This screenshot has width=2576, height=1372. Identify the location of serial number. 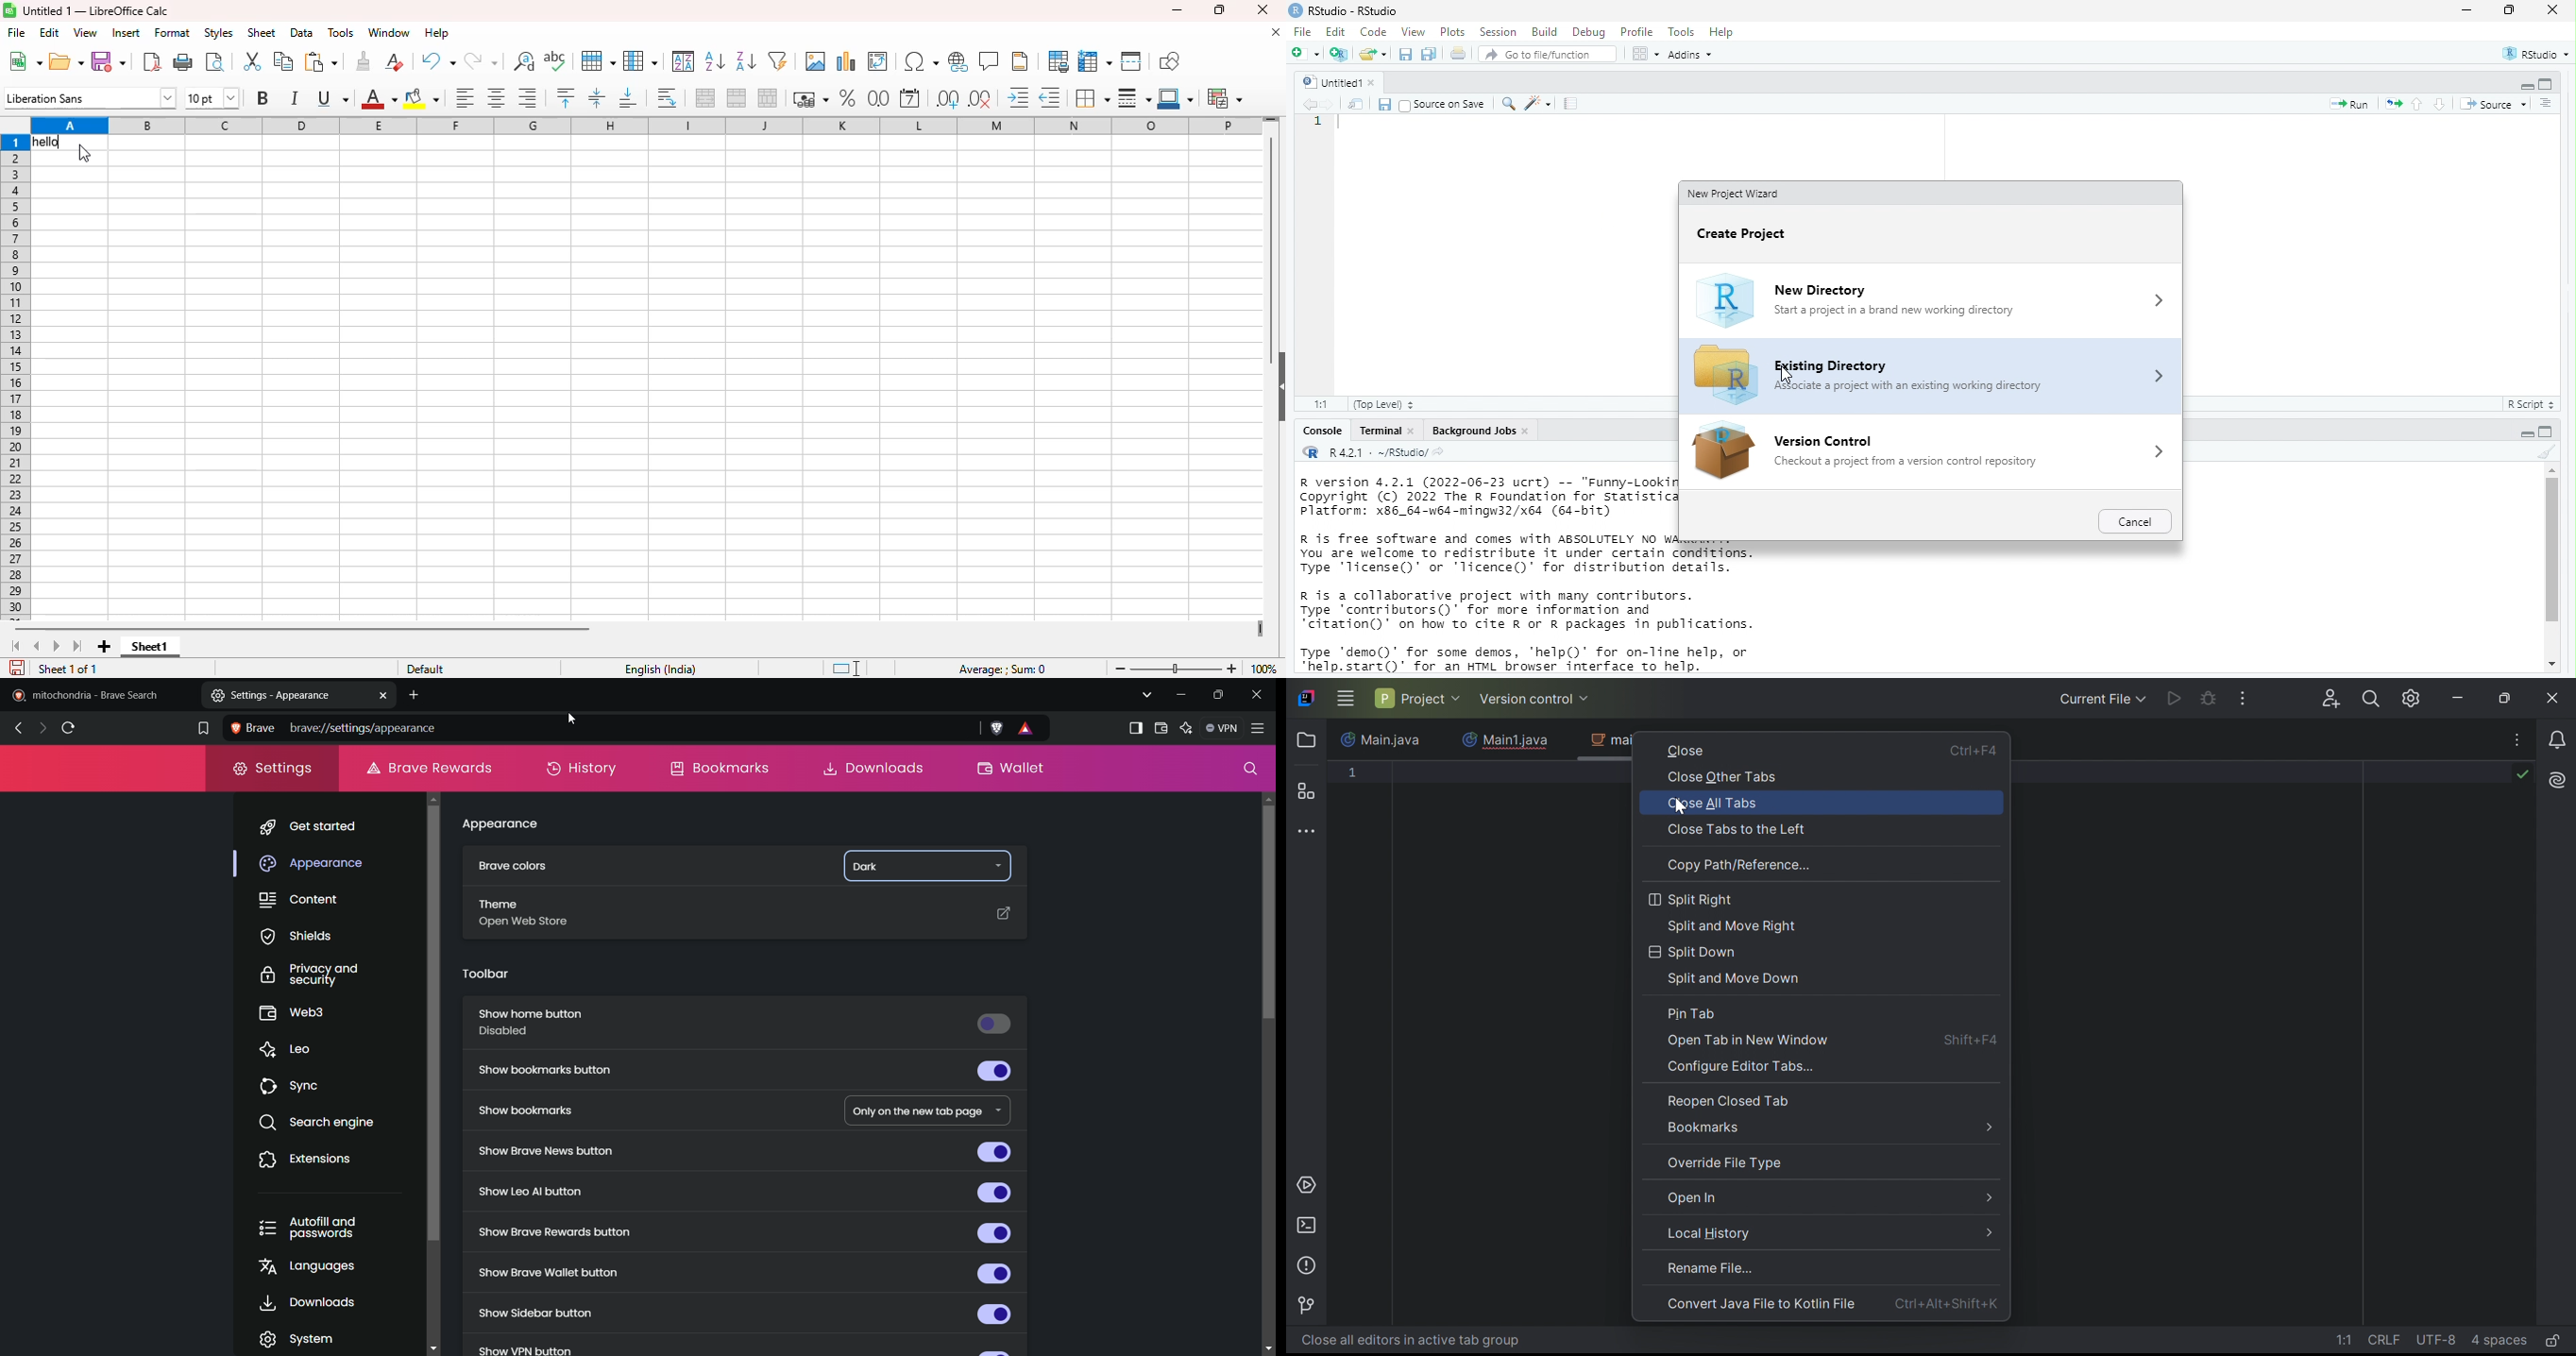
(1318, 127).